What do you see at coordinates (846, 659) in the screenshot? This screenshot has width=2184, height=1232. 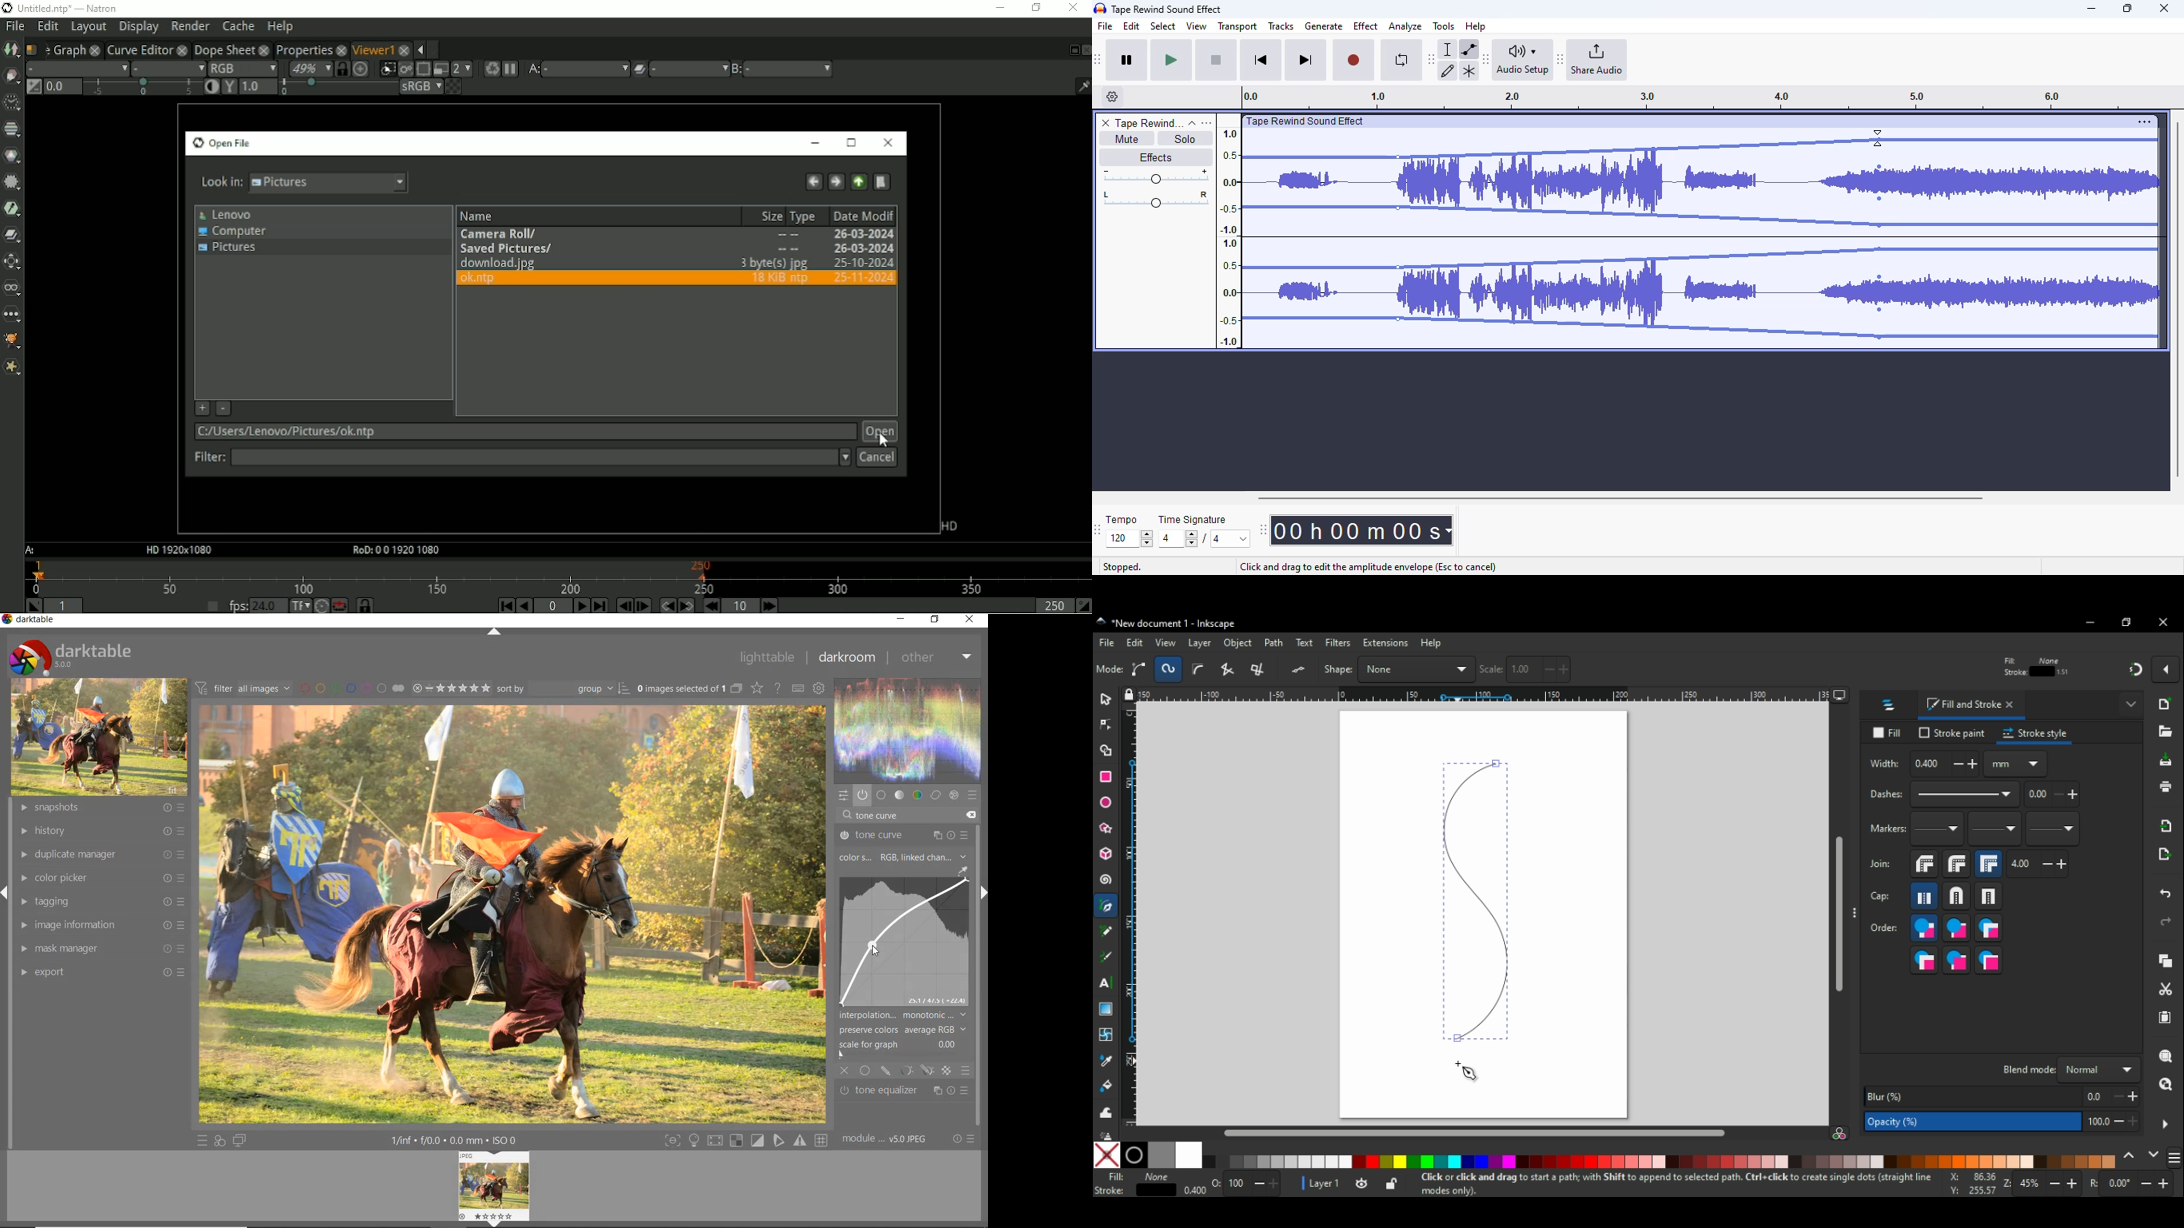 I see `darkroom` at bounding box center [846, 659].